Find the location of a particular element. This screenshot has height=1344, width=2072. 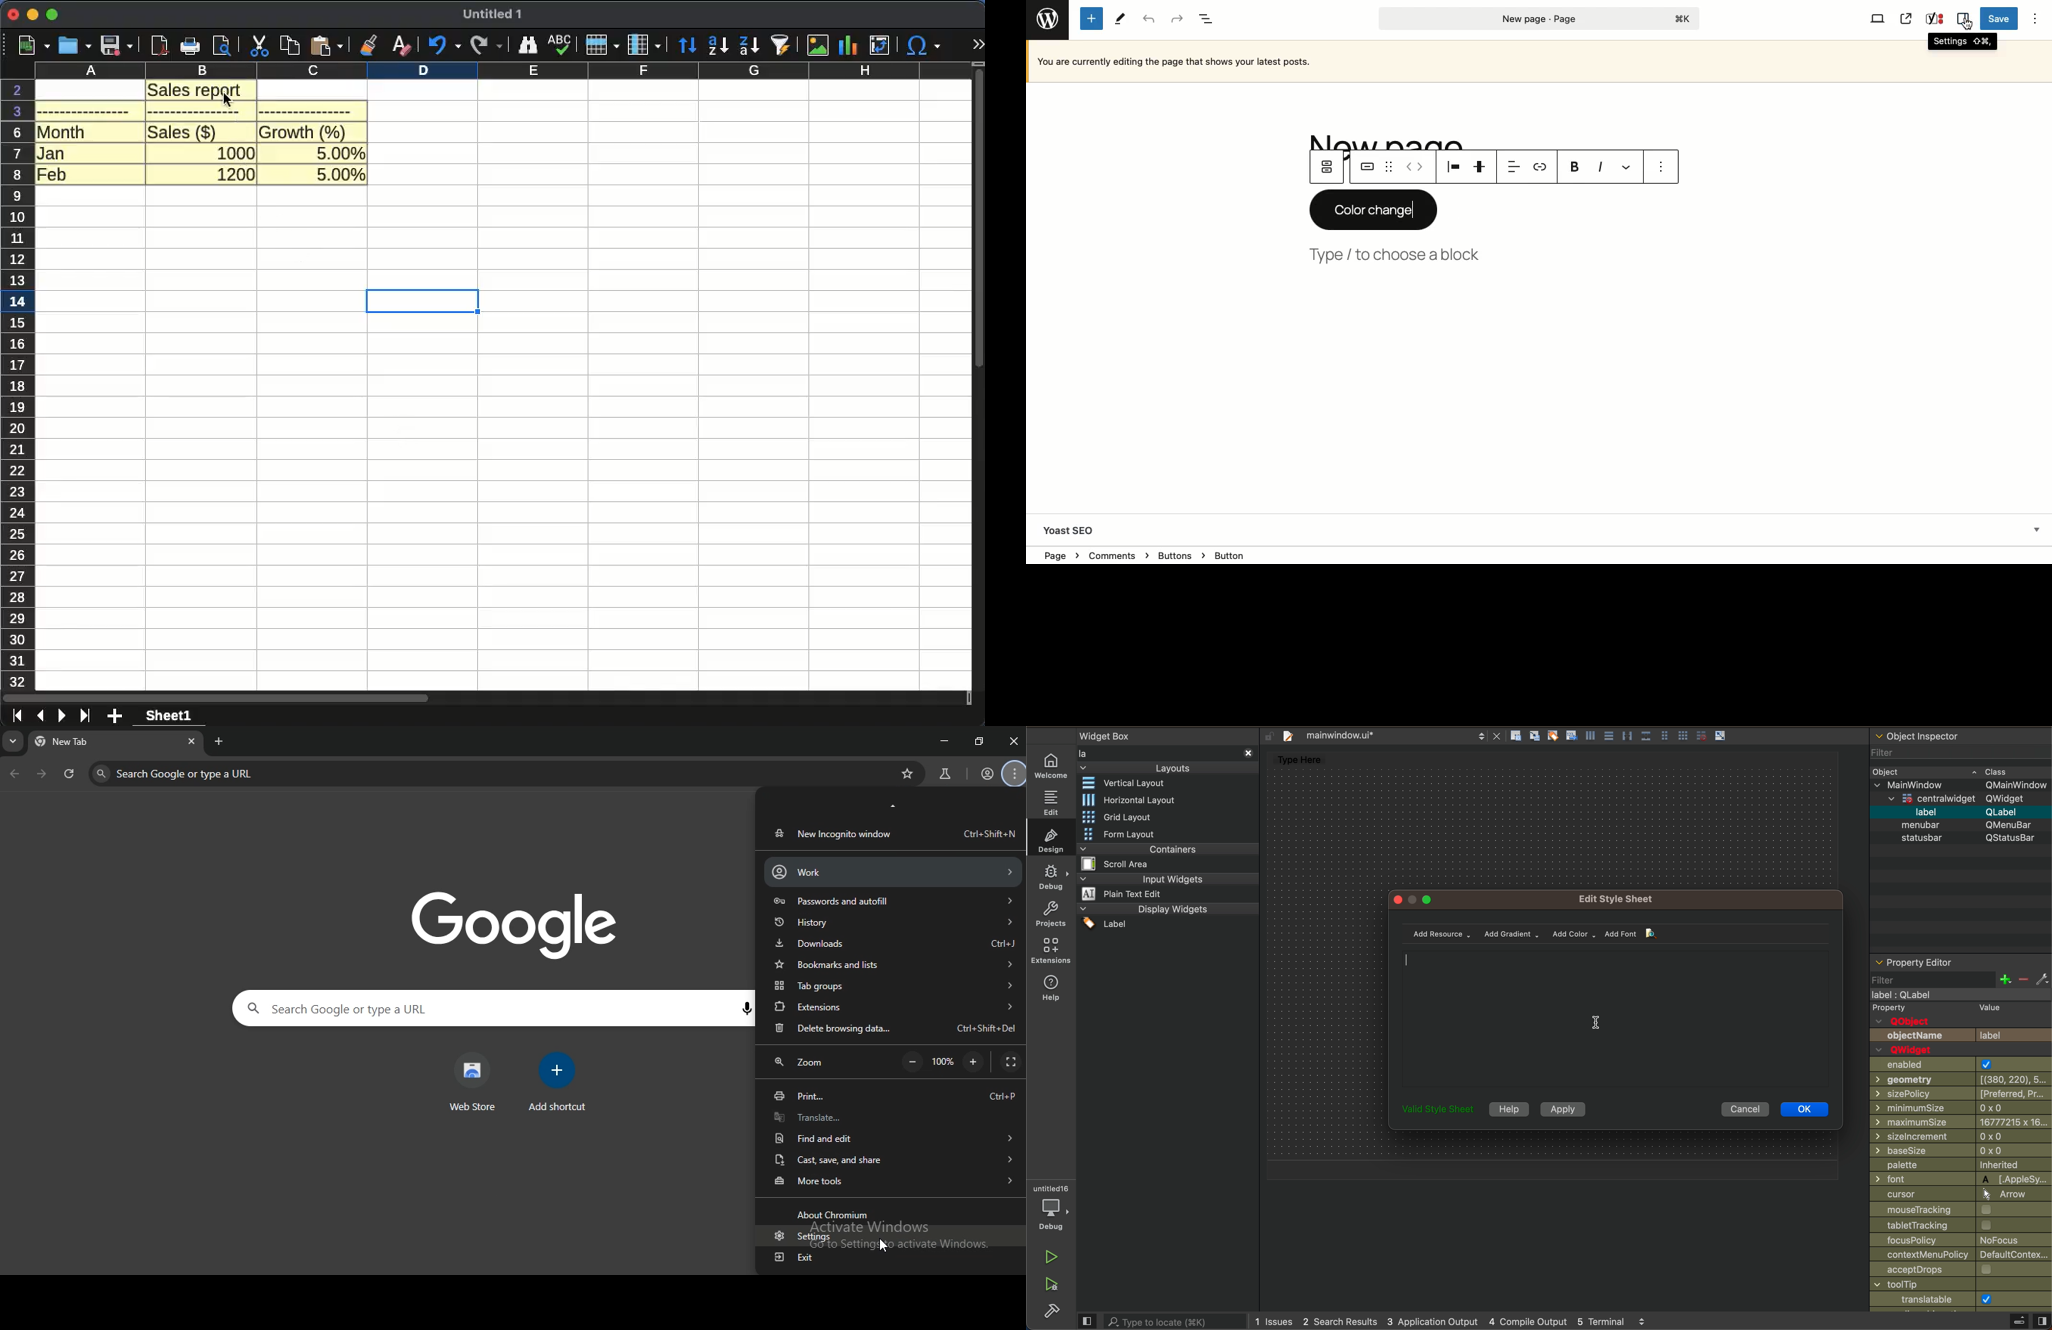

web store is located at coordinates (473, 1082).